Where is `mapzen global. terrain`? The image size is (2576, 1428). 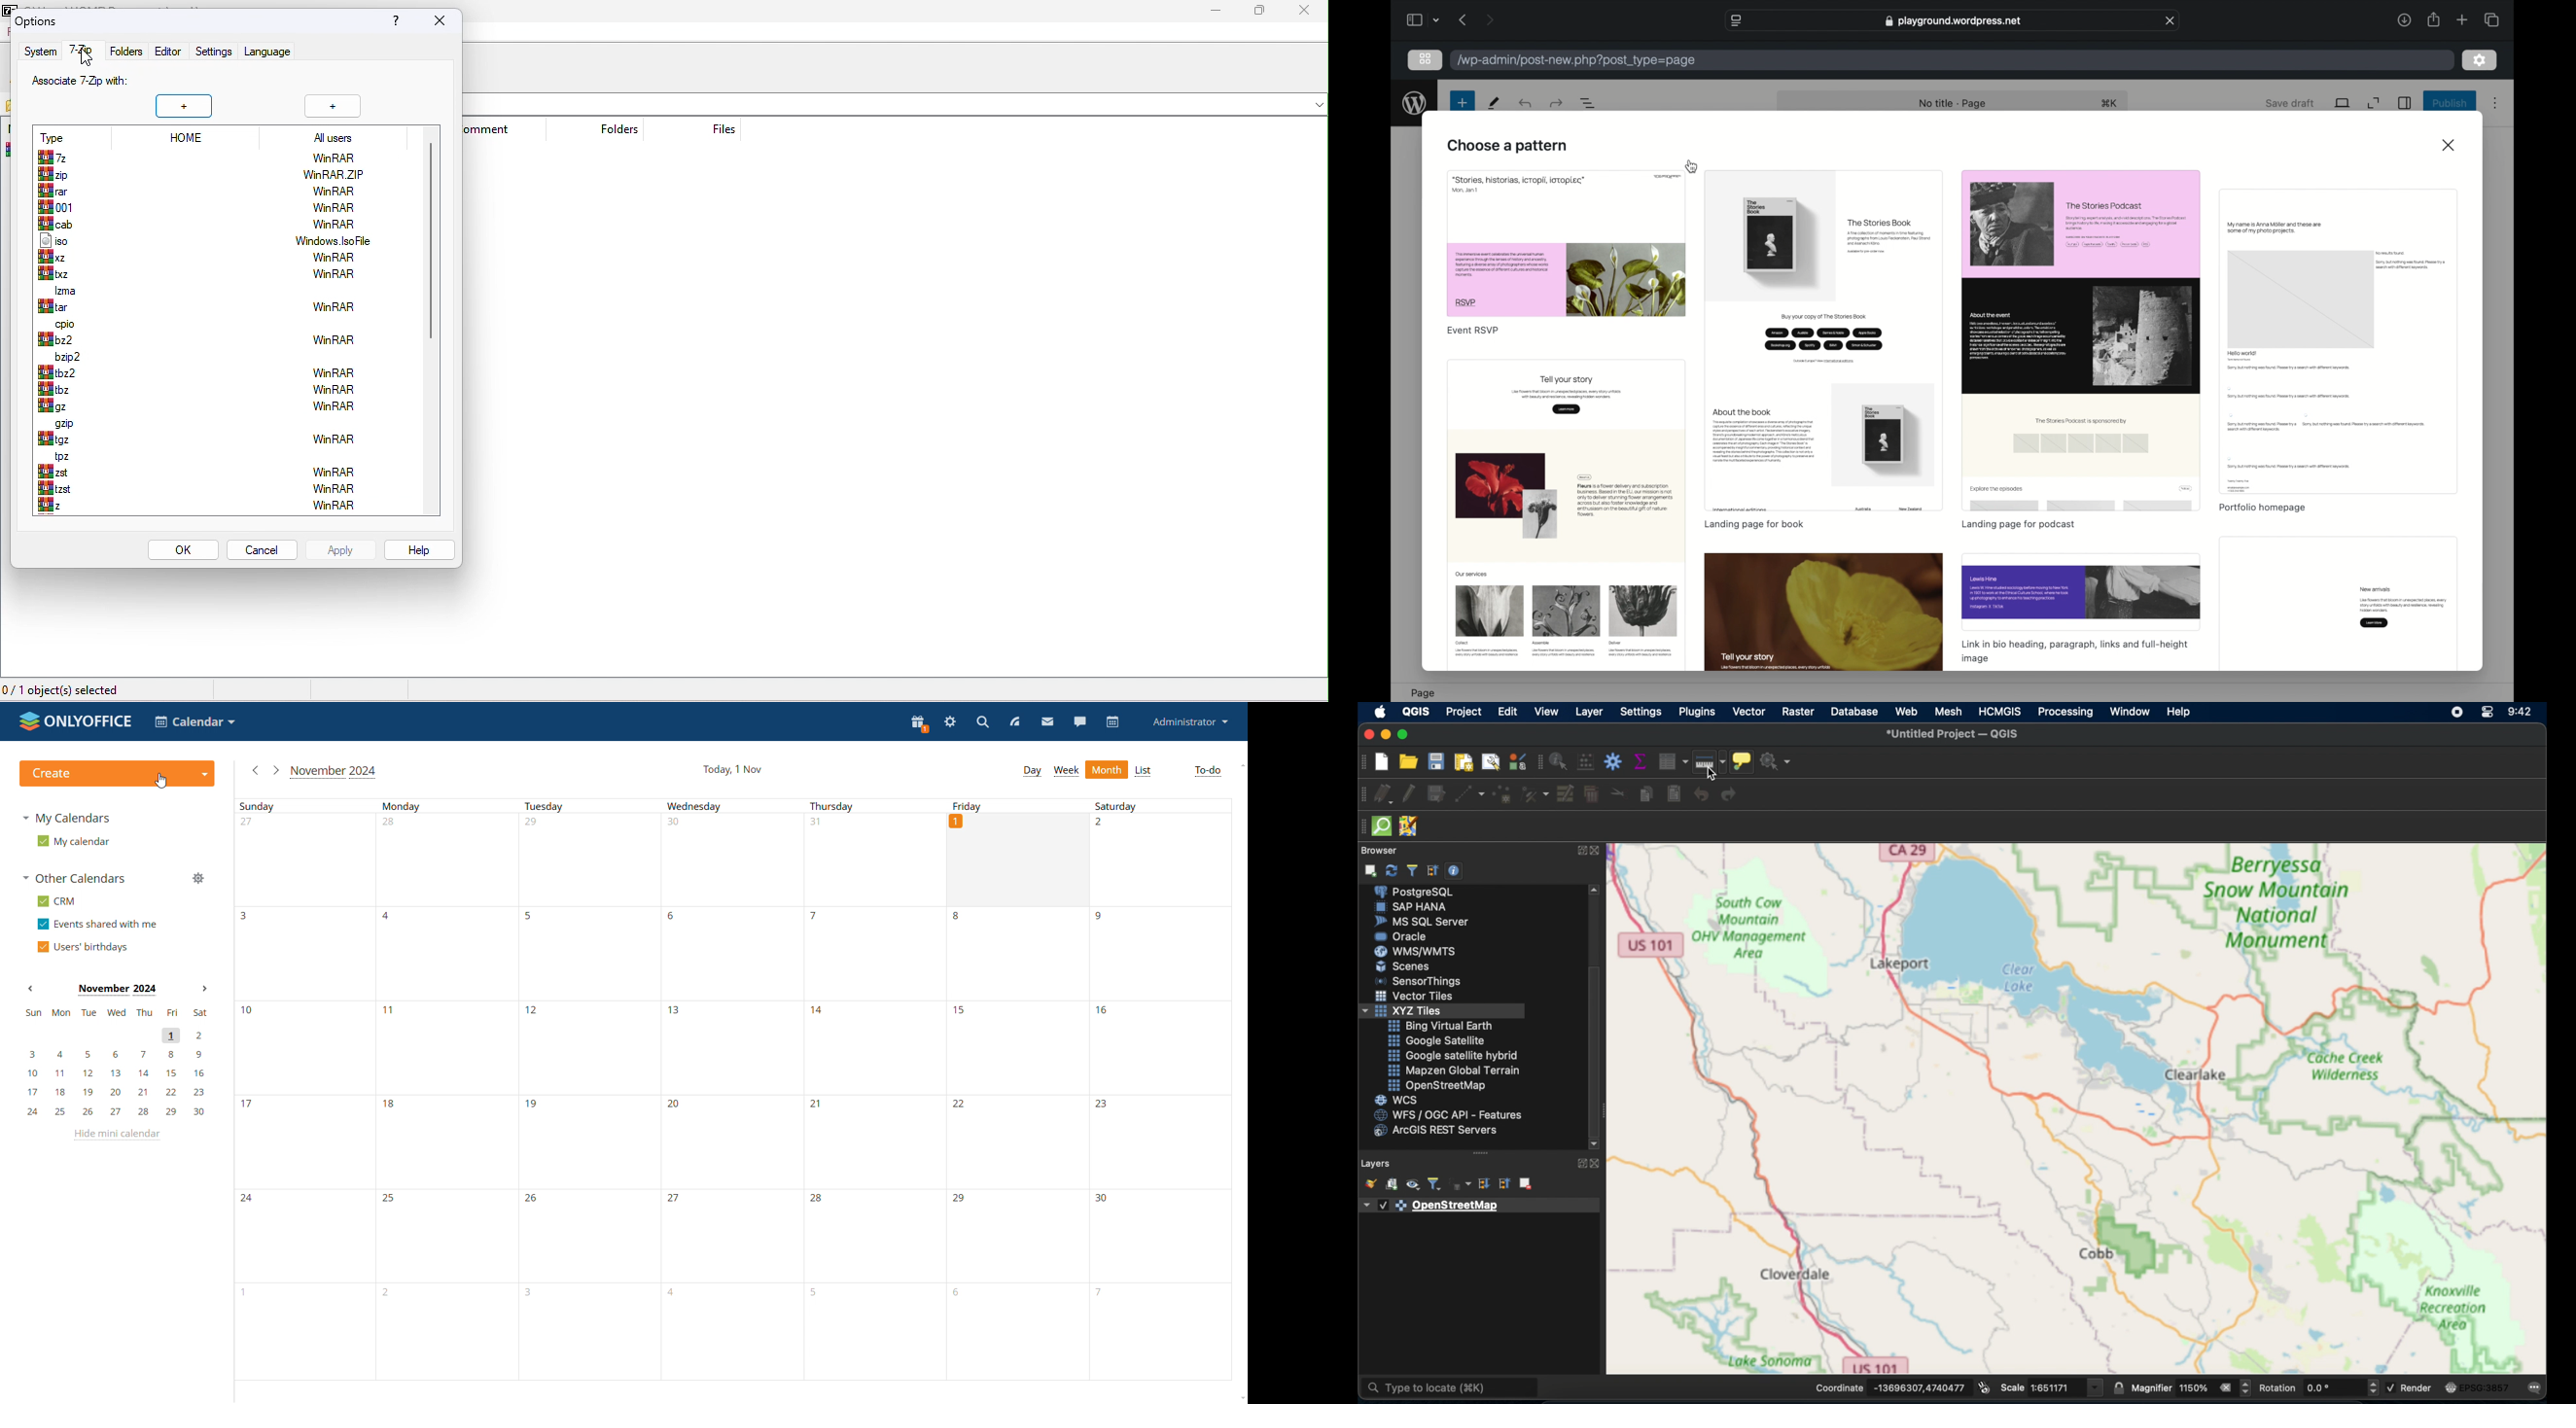
mapzen global. terrain is located at coordinates (1452, 1069).